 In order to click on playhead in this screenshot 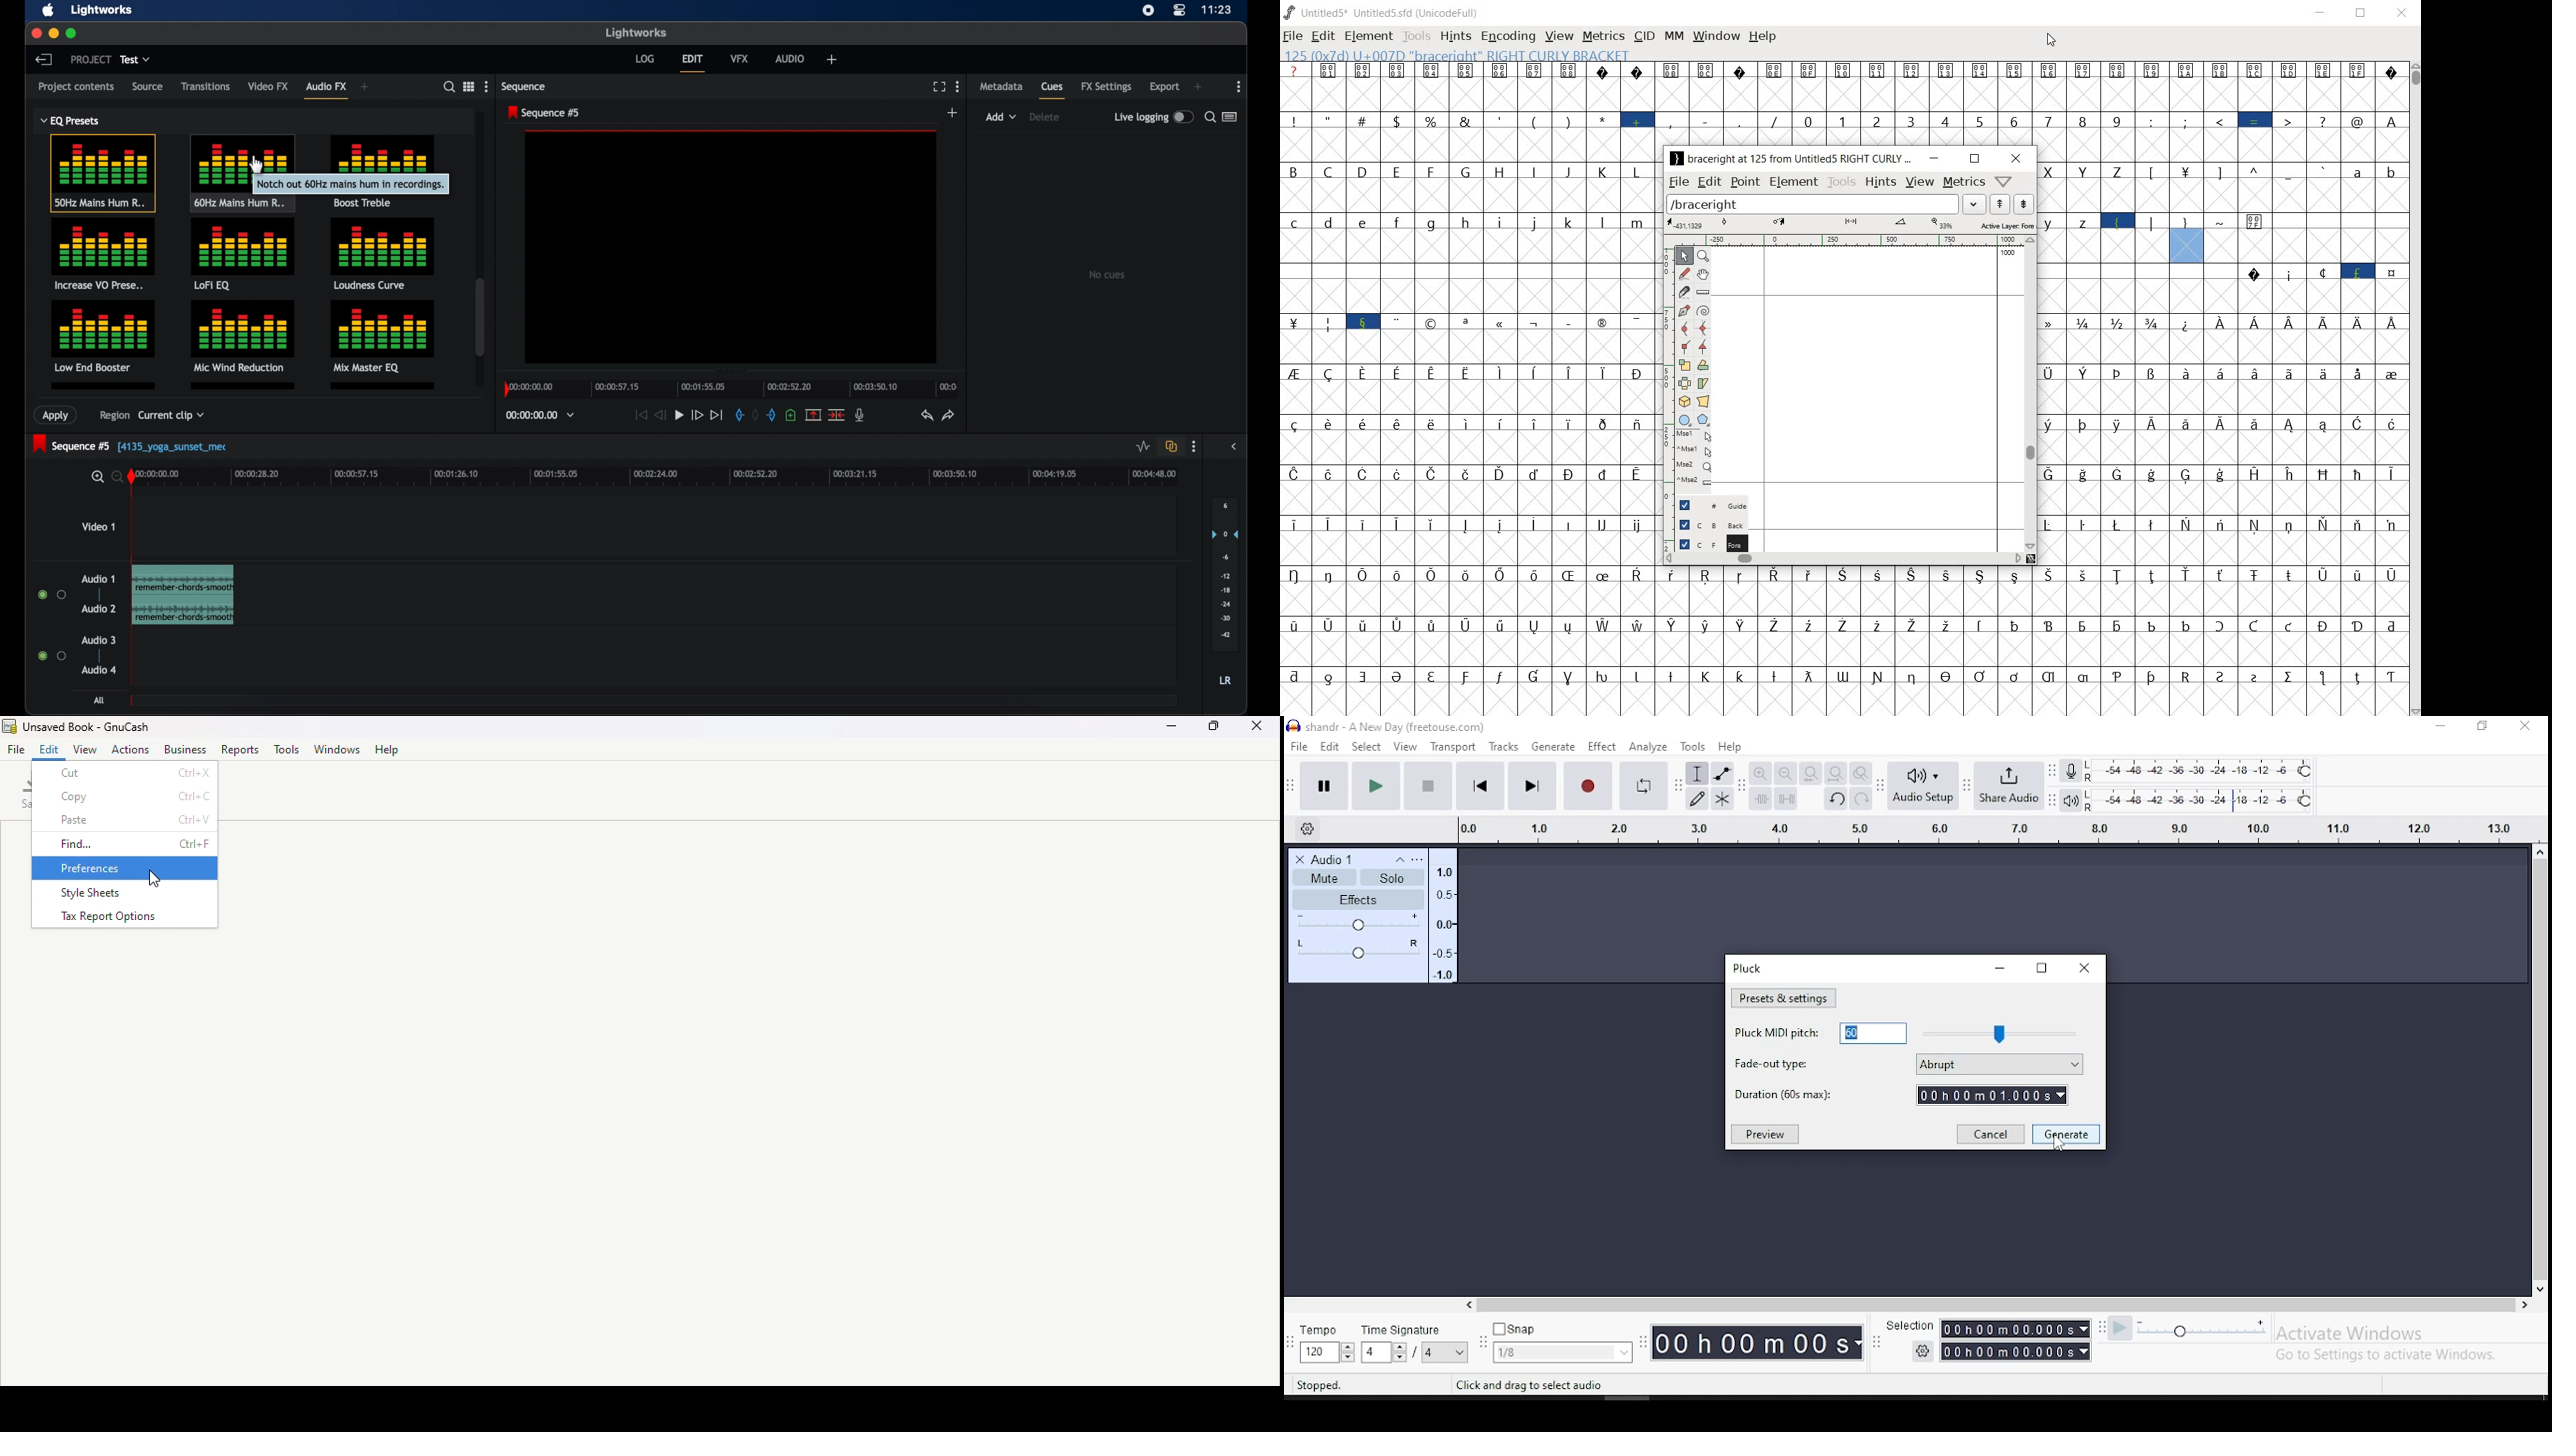, I will do `click(131, 476)`.